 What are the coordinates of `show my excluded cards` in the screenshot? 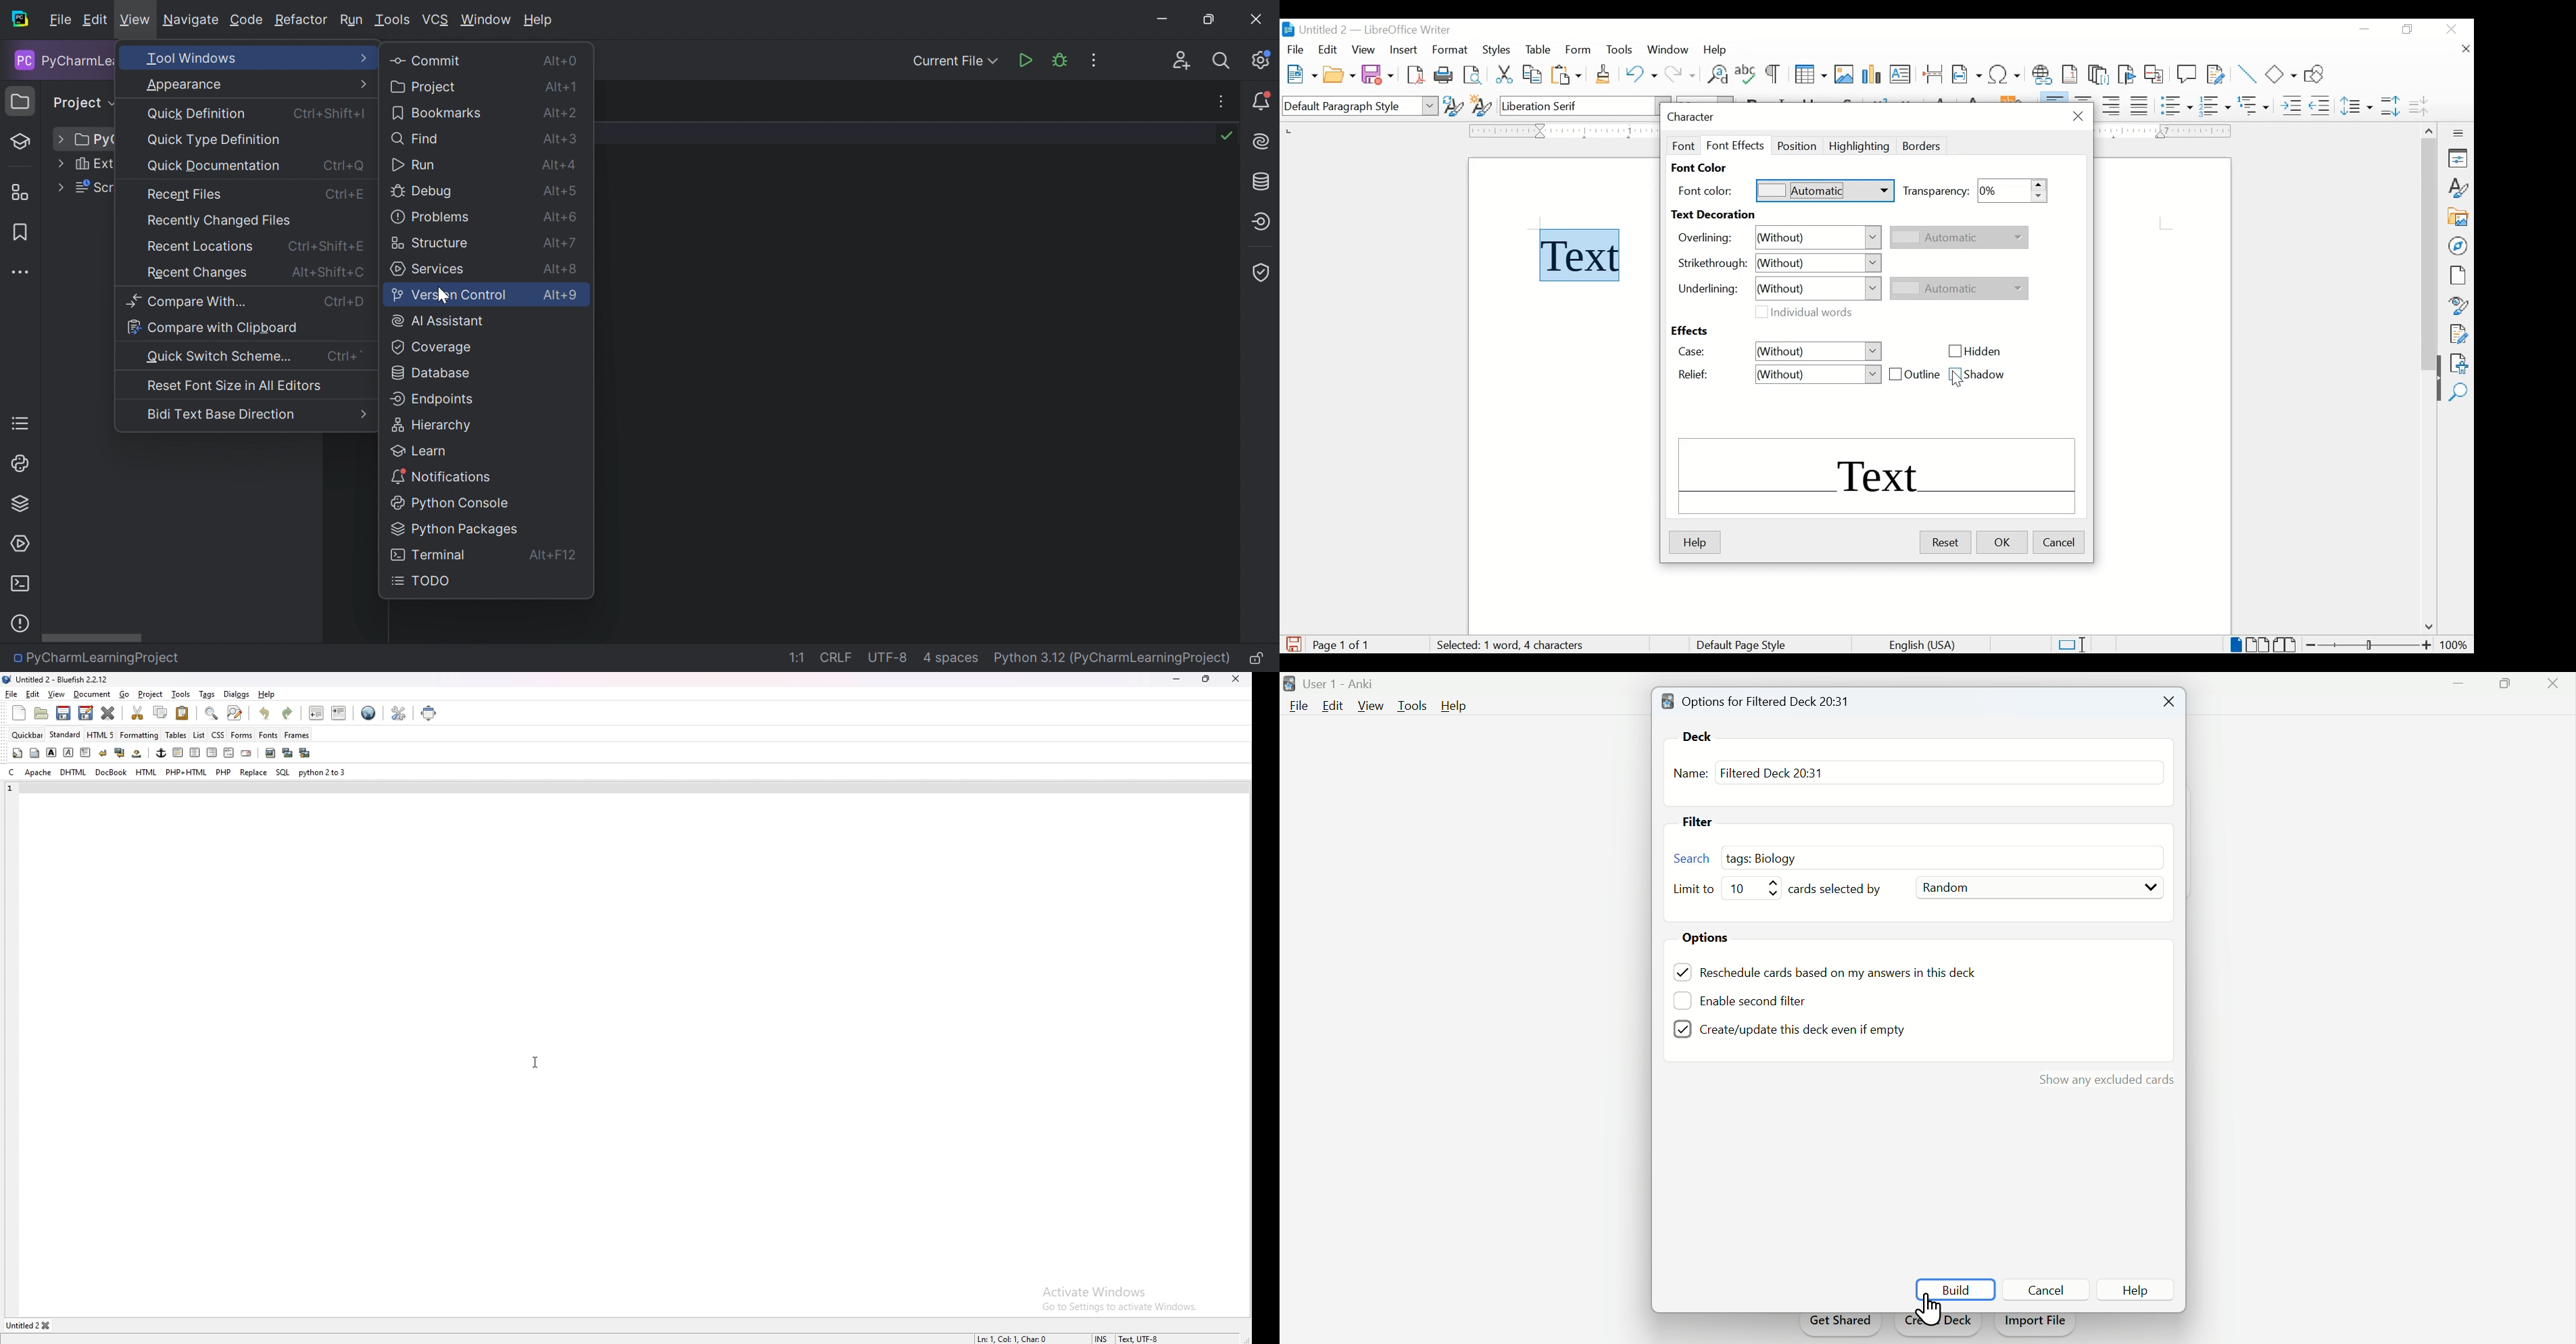 It's located at (2104, 1080).